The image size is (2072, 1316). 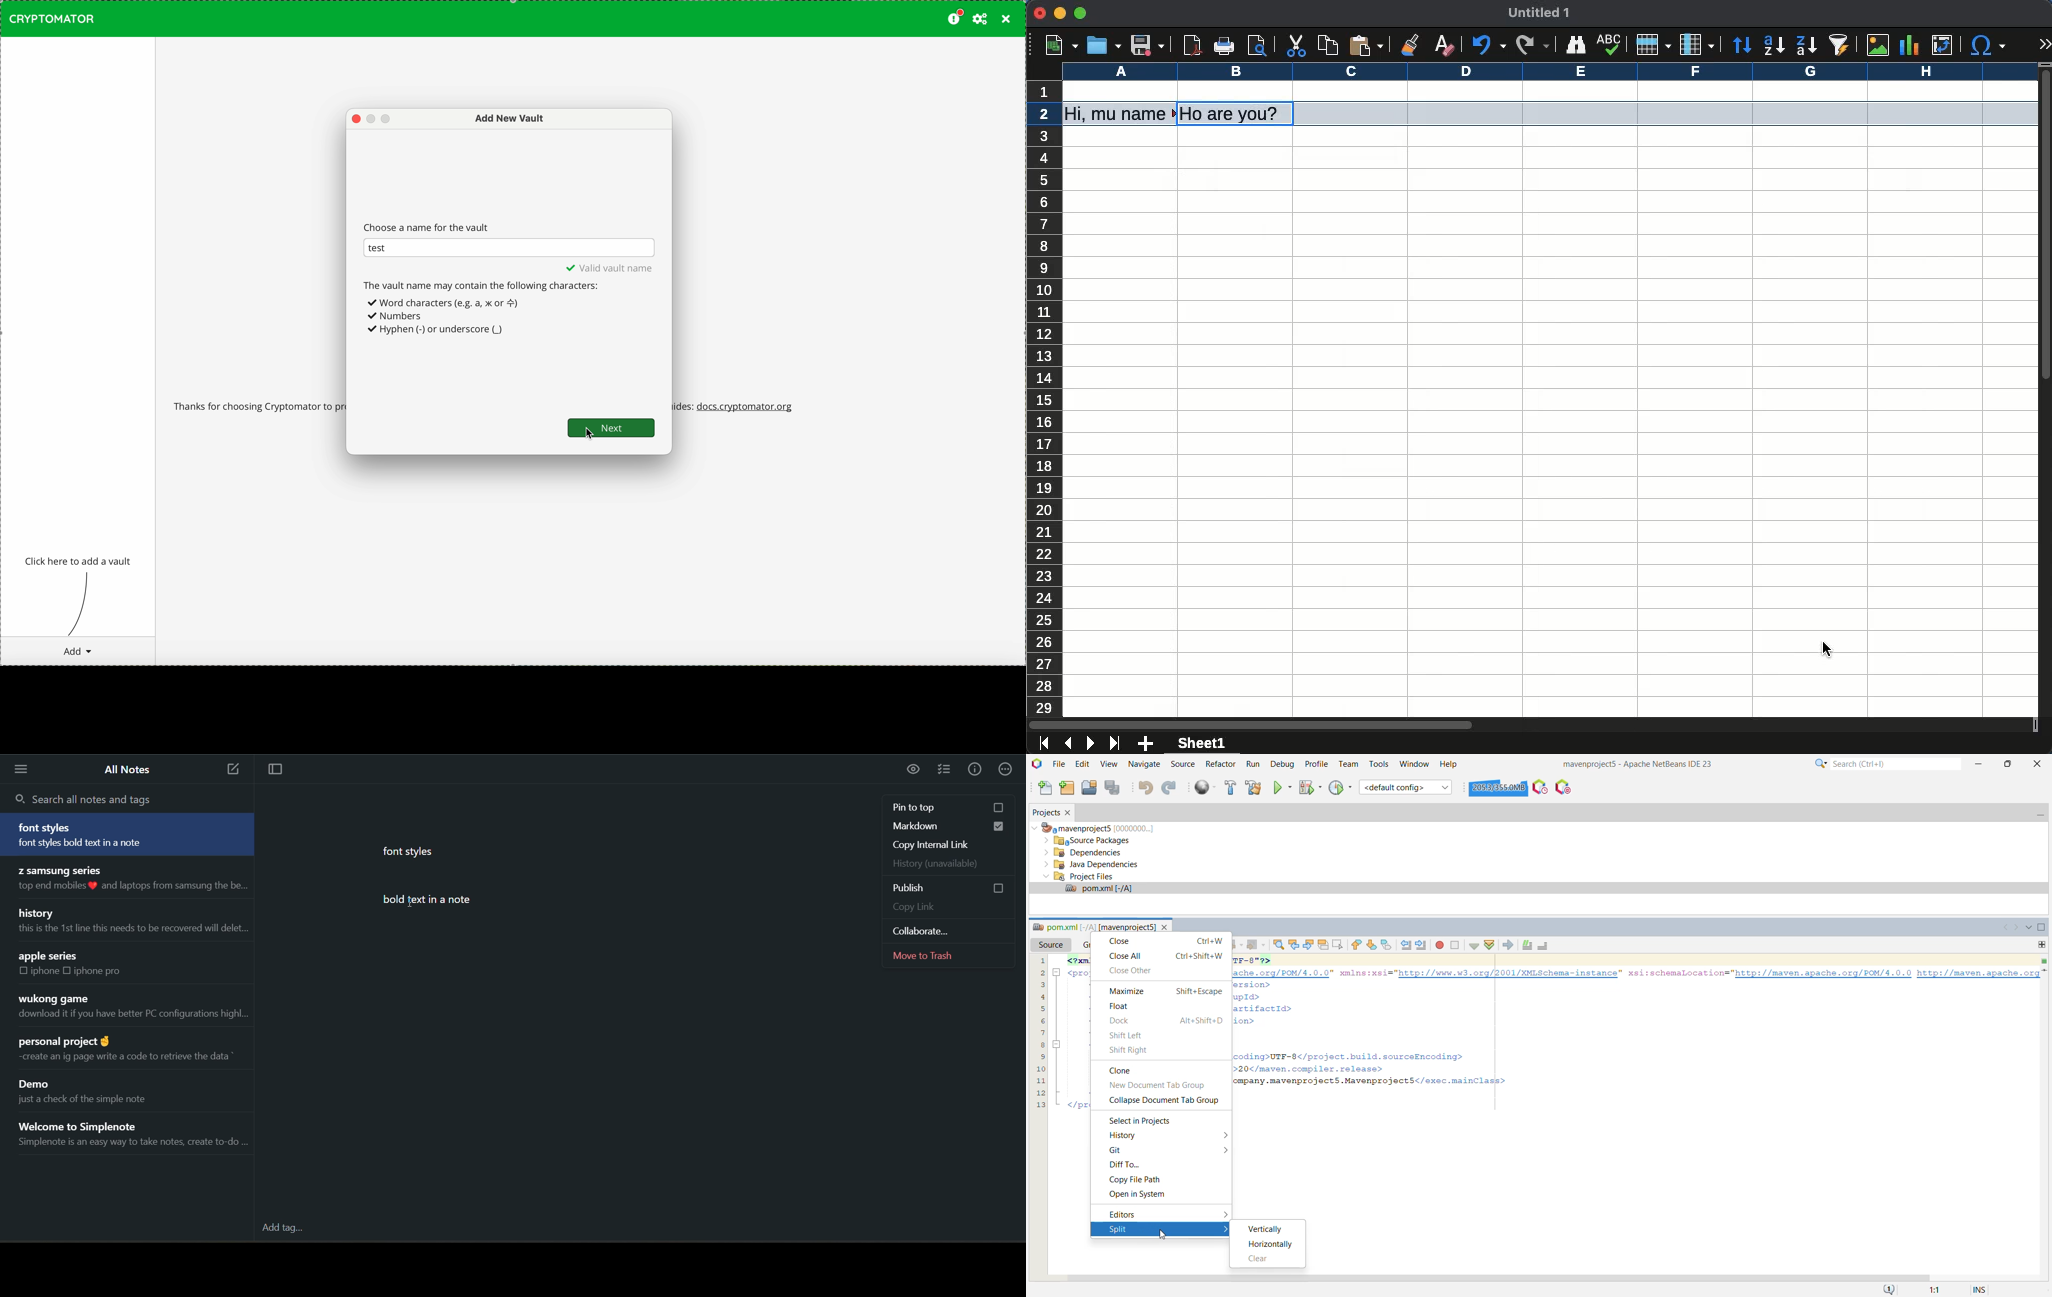 What do you see at coordinates (1059, 13) in the screenshot?
I see `minimize` at bounding box center [1059, 13].